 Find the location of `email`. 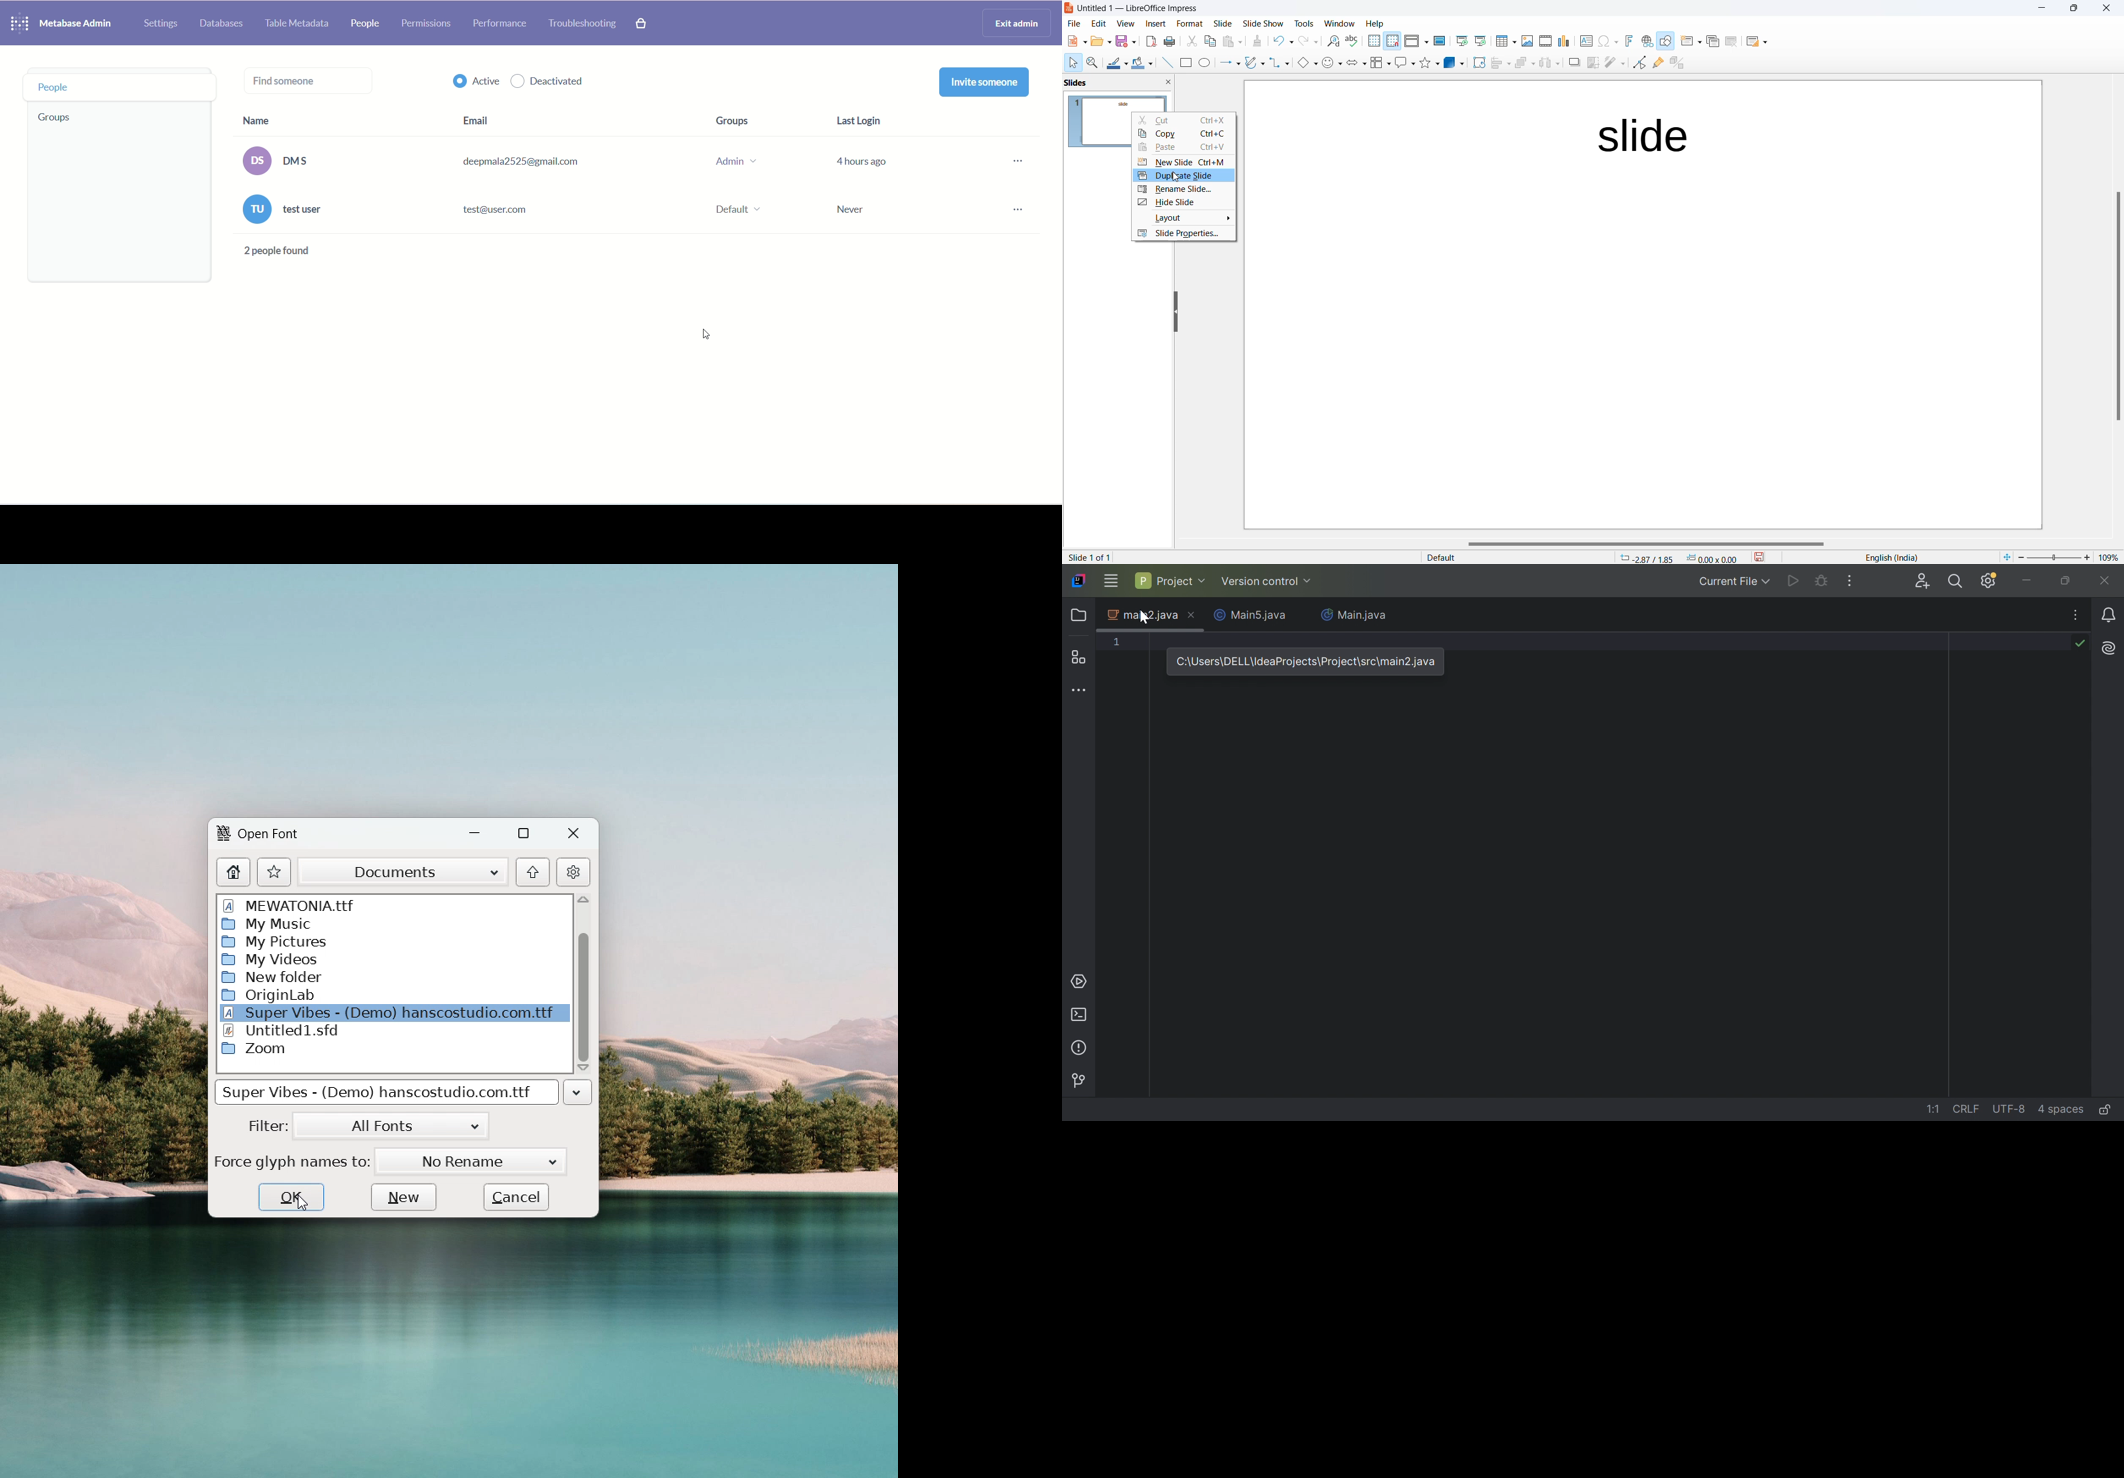

email is located at coordinates (474, 117).